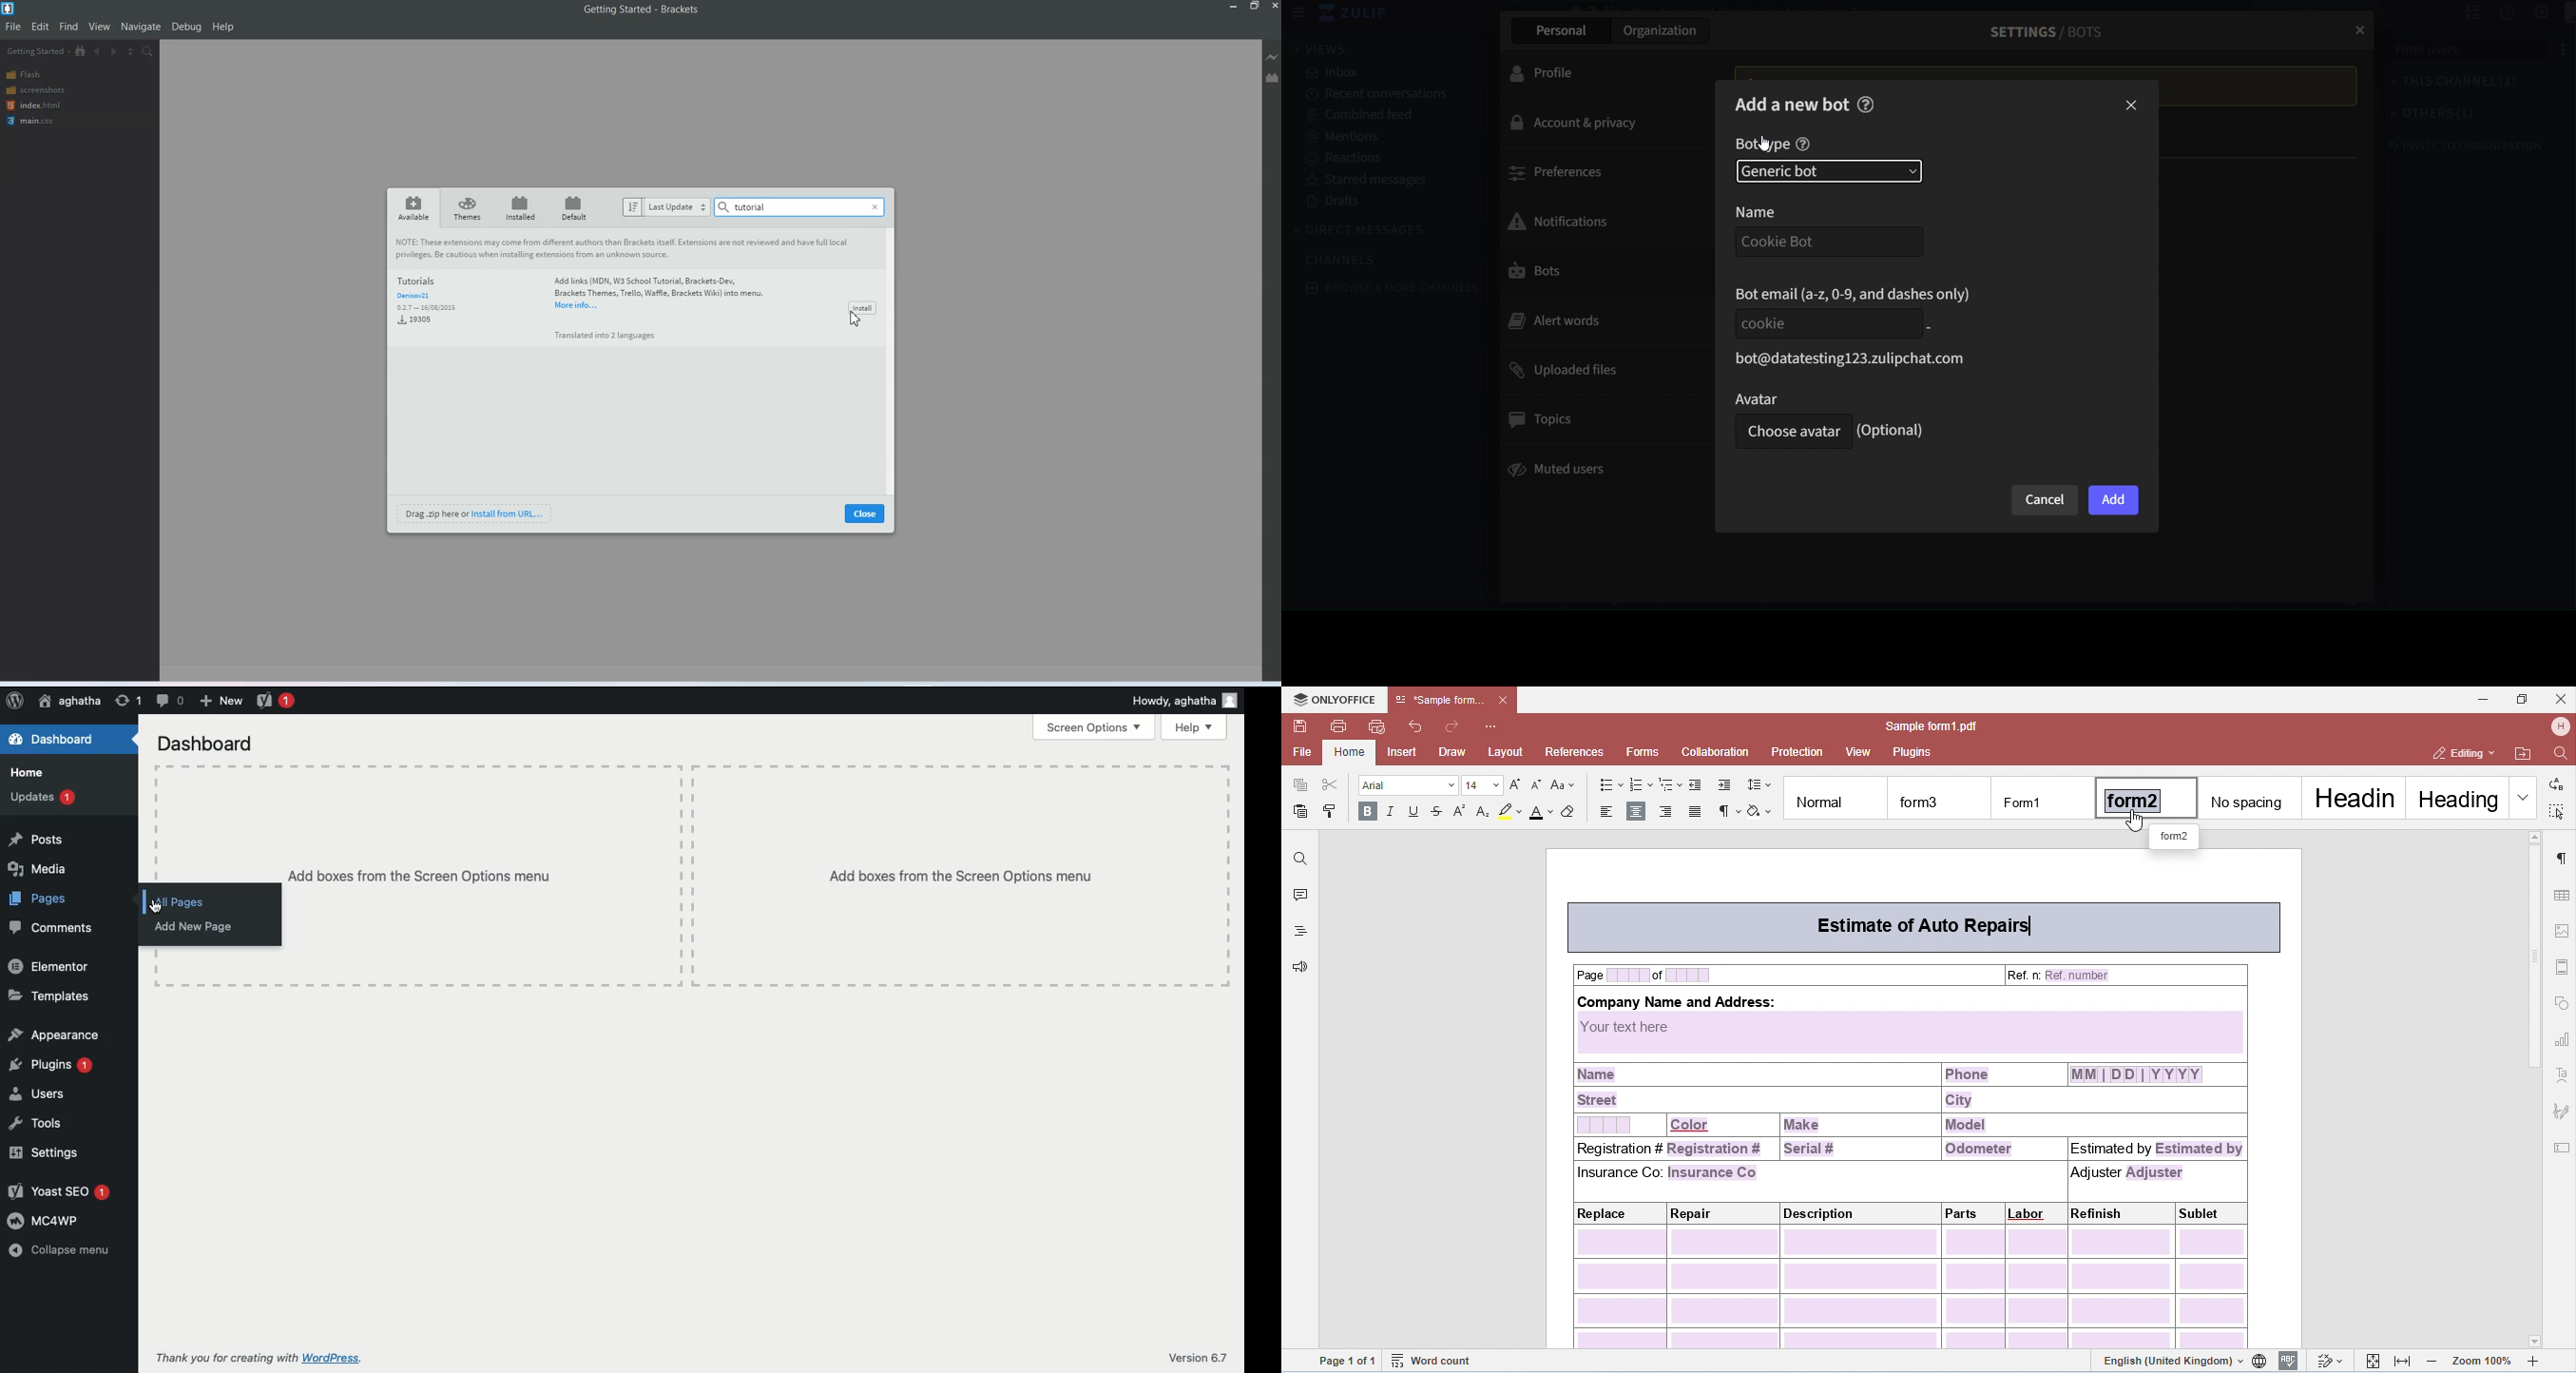 The image size is (2576, 1400). I want to click on Click on all pages, so click(187, 903).